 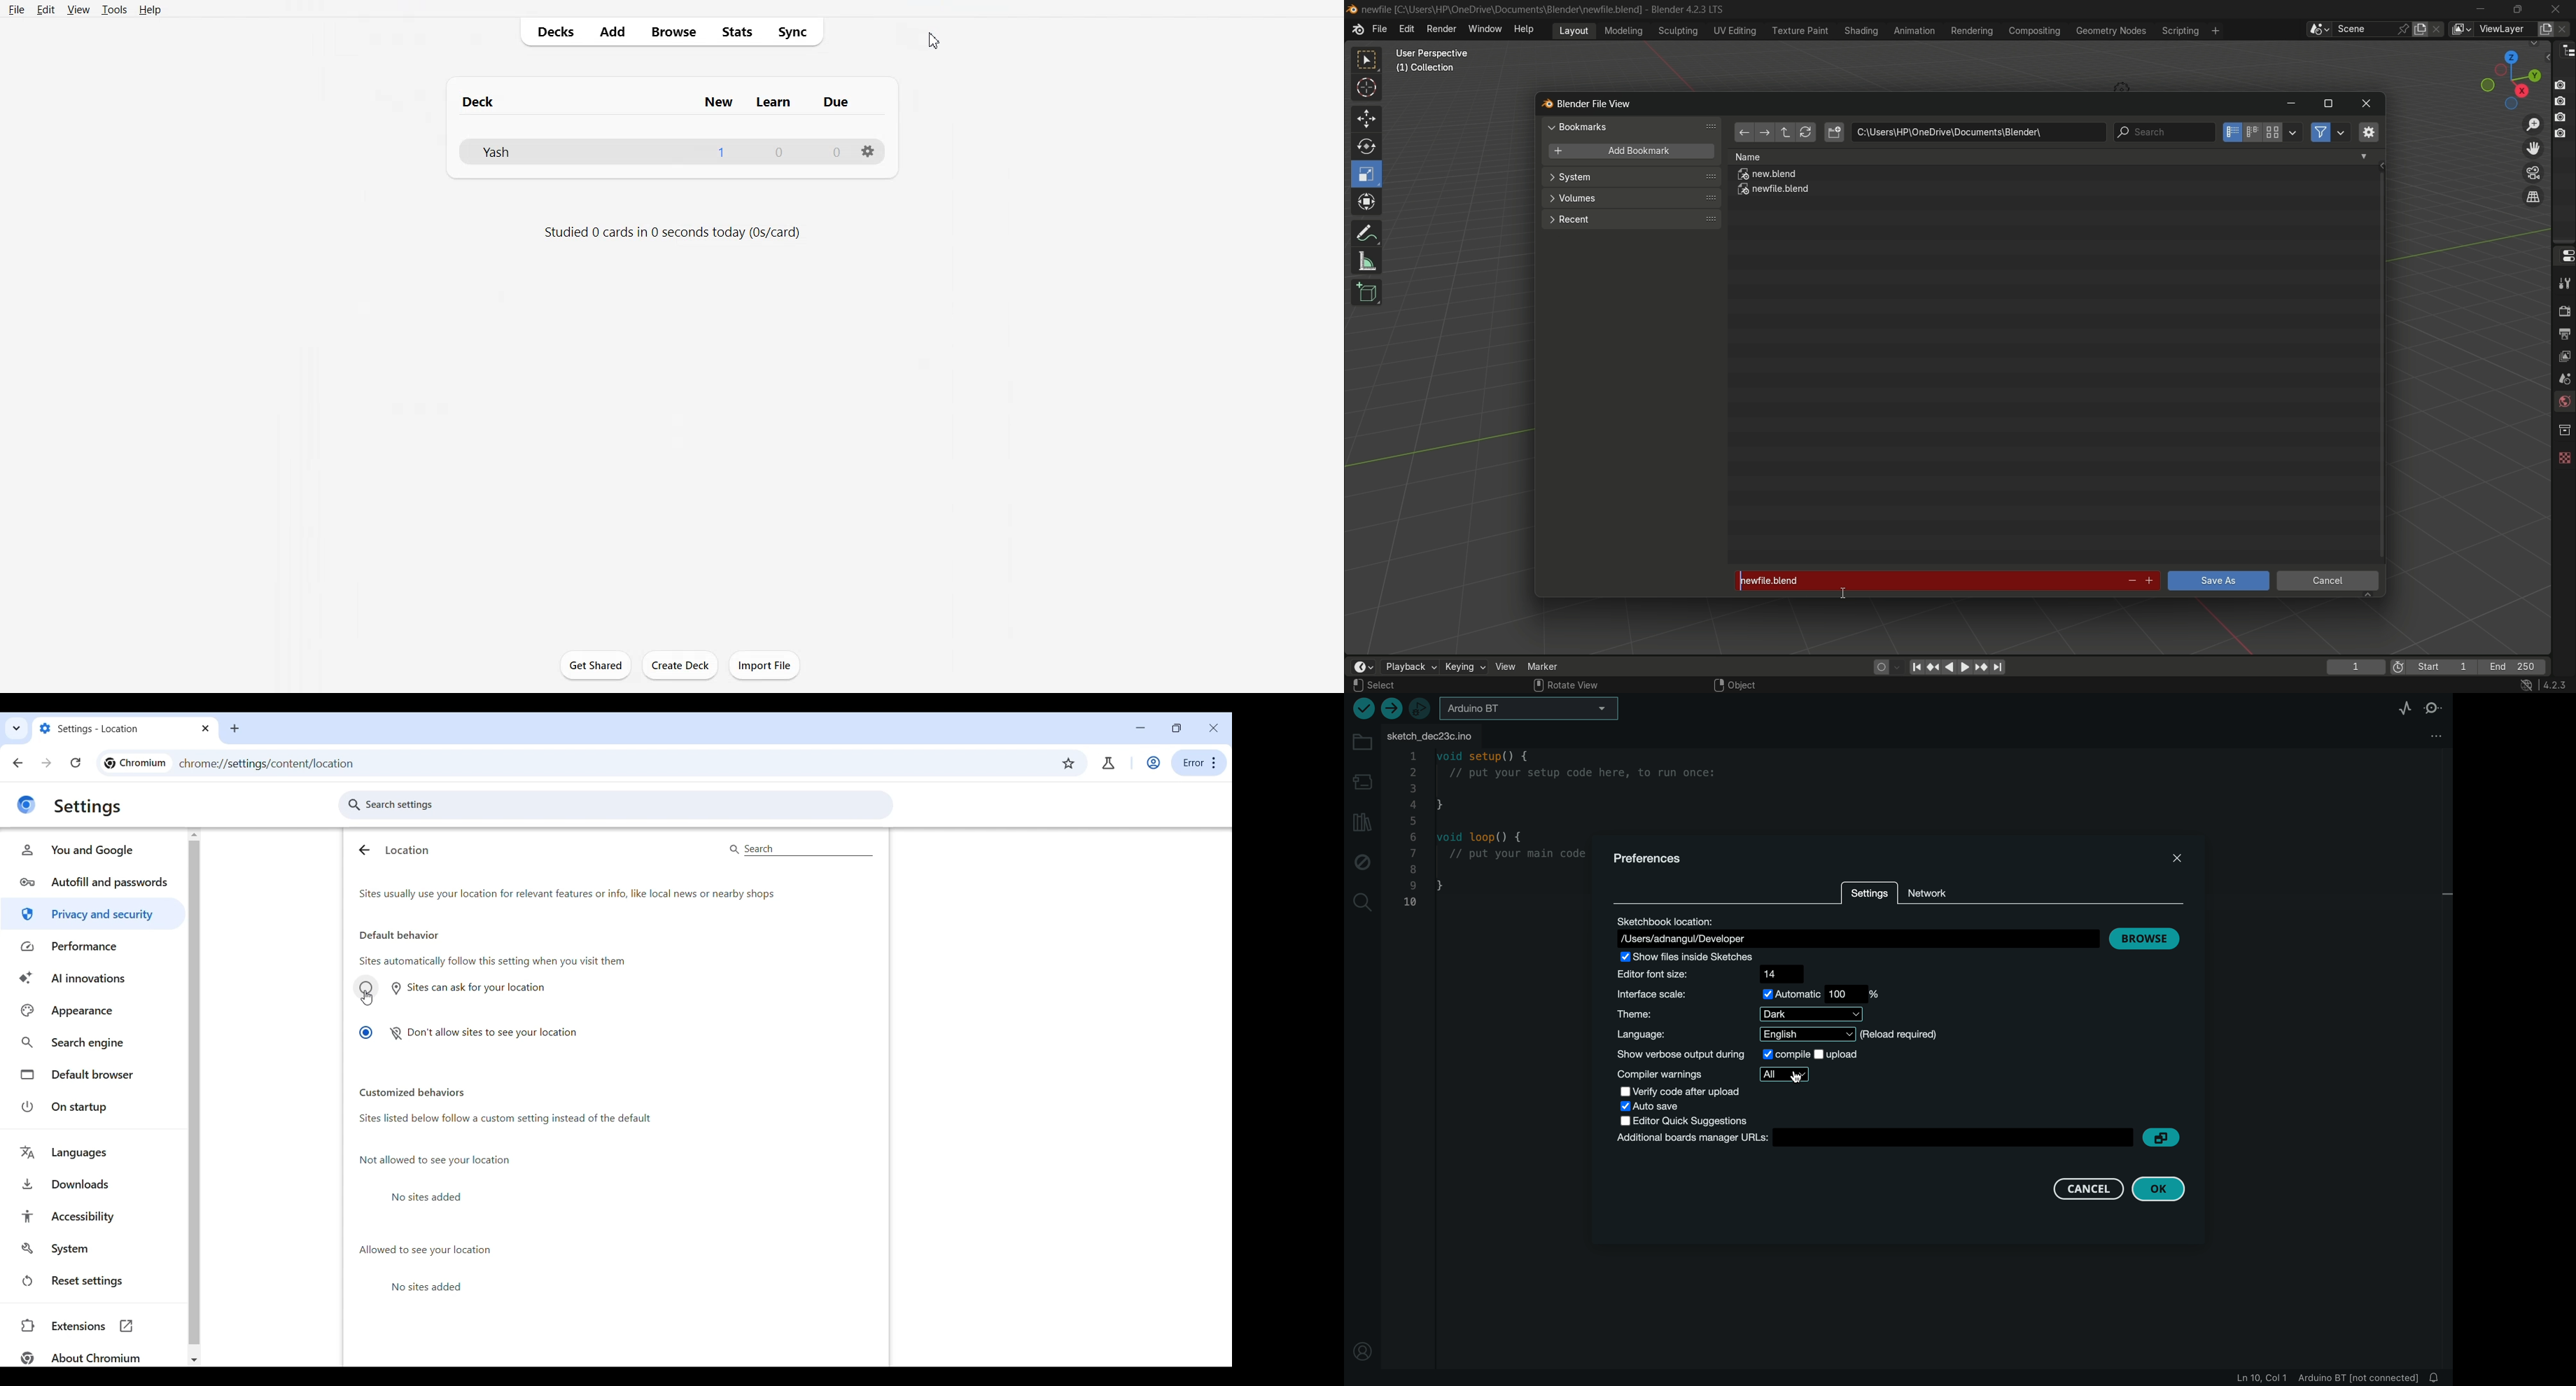 I want to click on Accessibility, so click(x=91, y=1216).